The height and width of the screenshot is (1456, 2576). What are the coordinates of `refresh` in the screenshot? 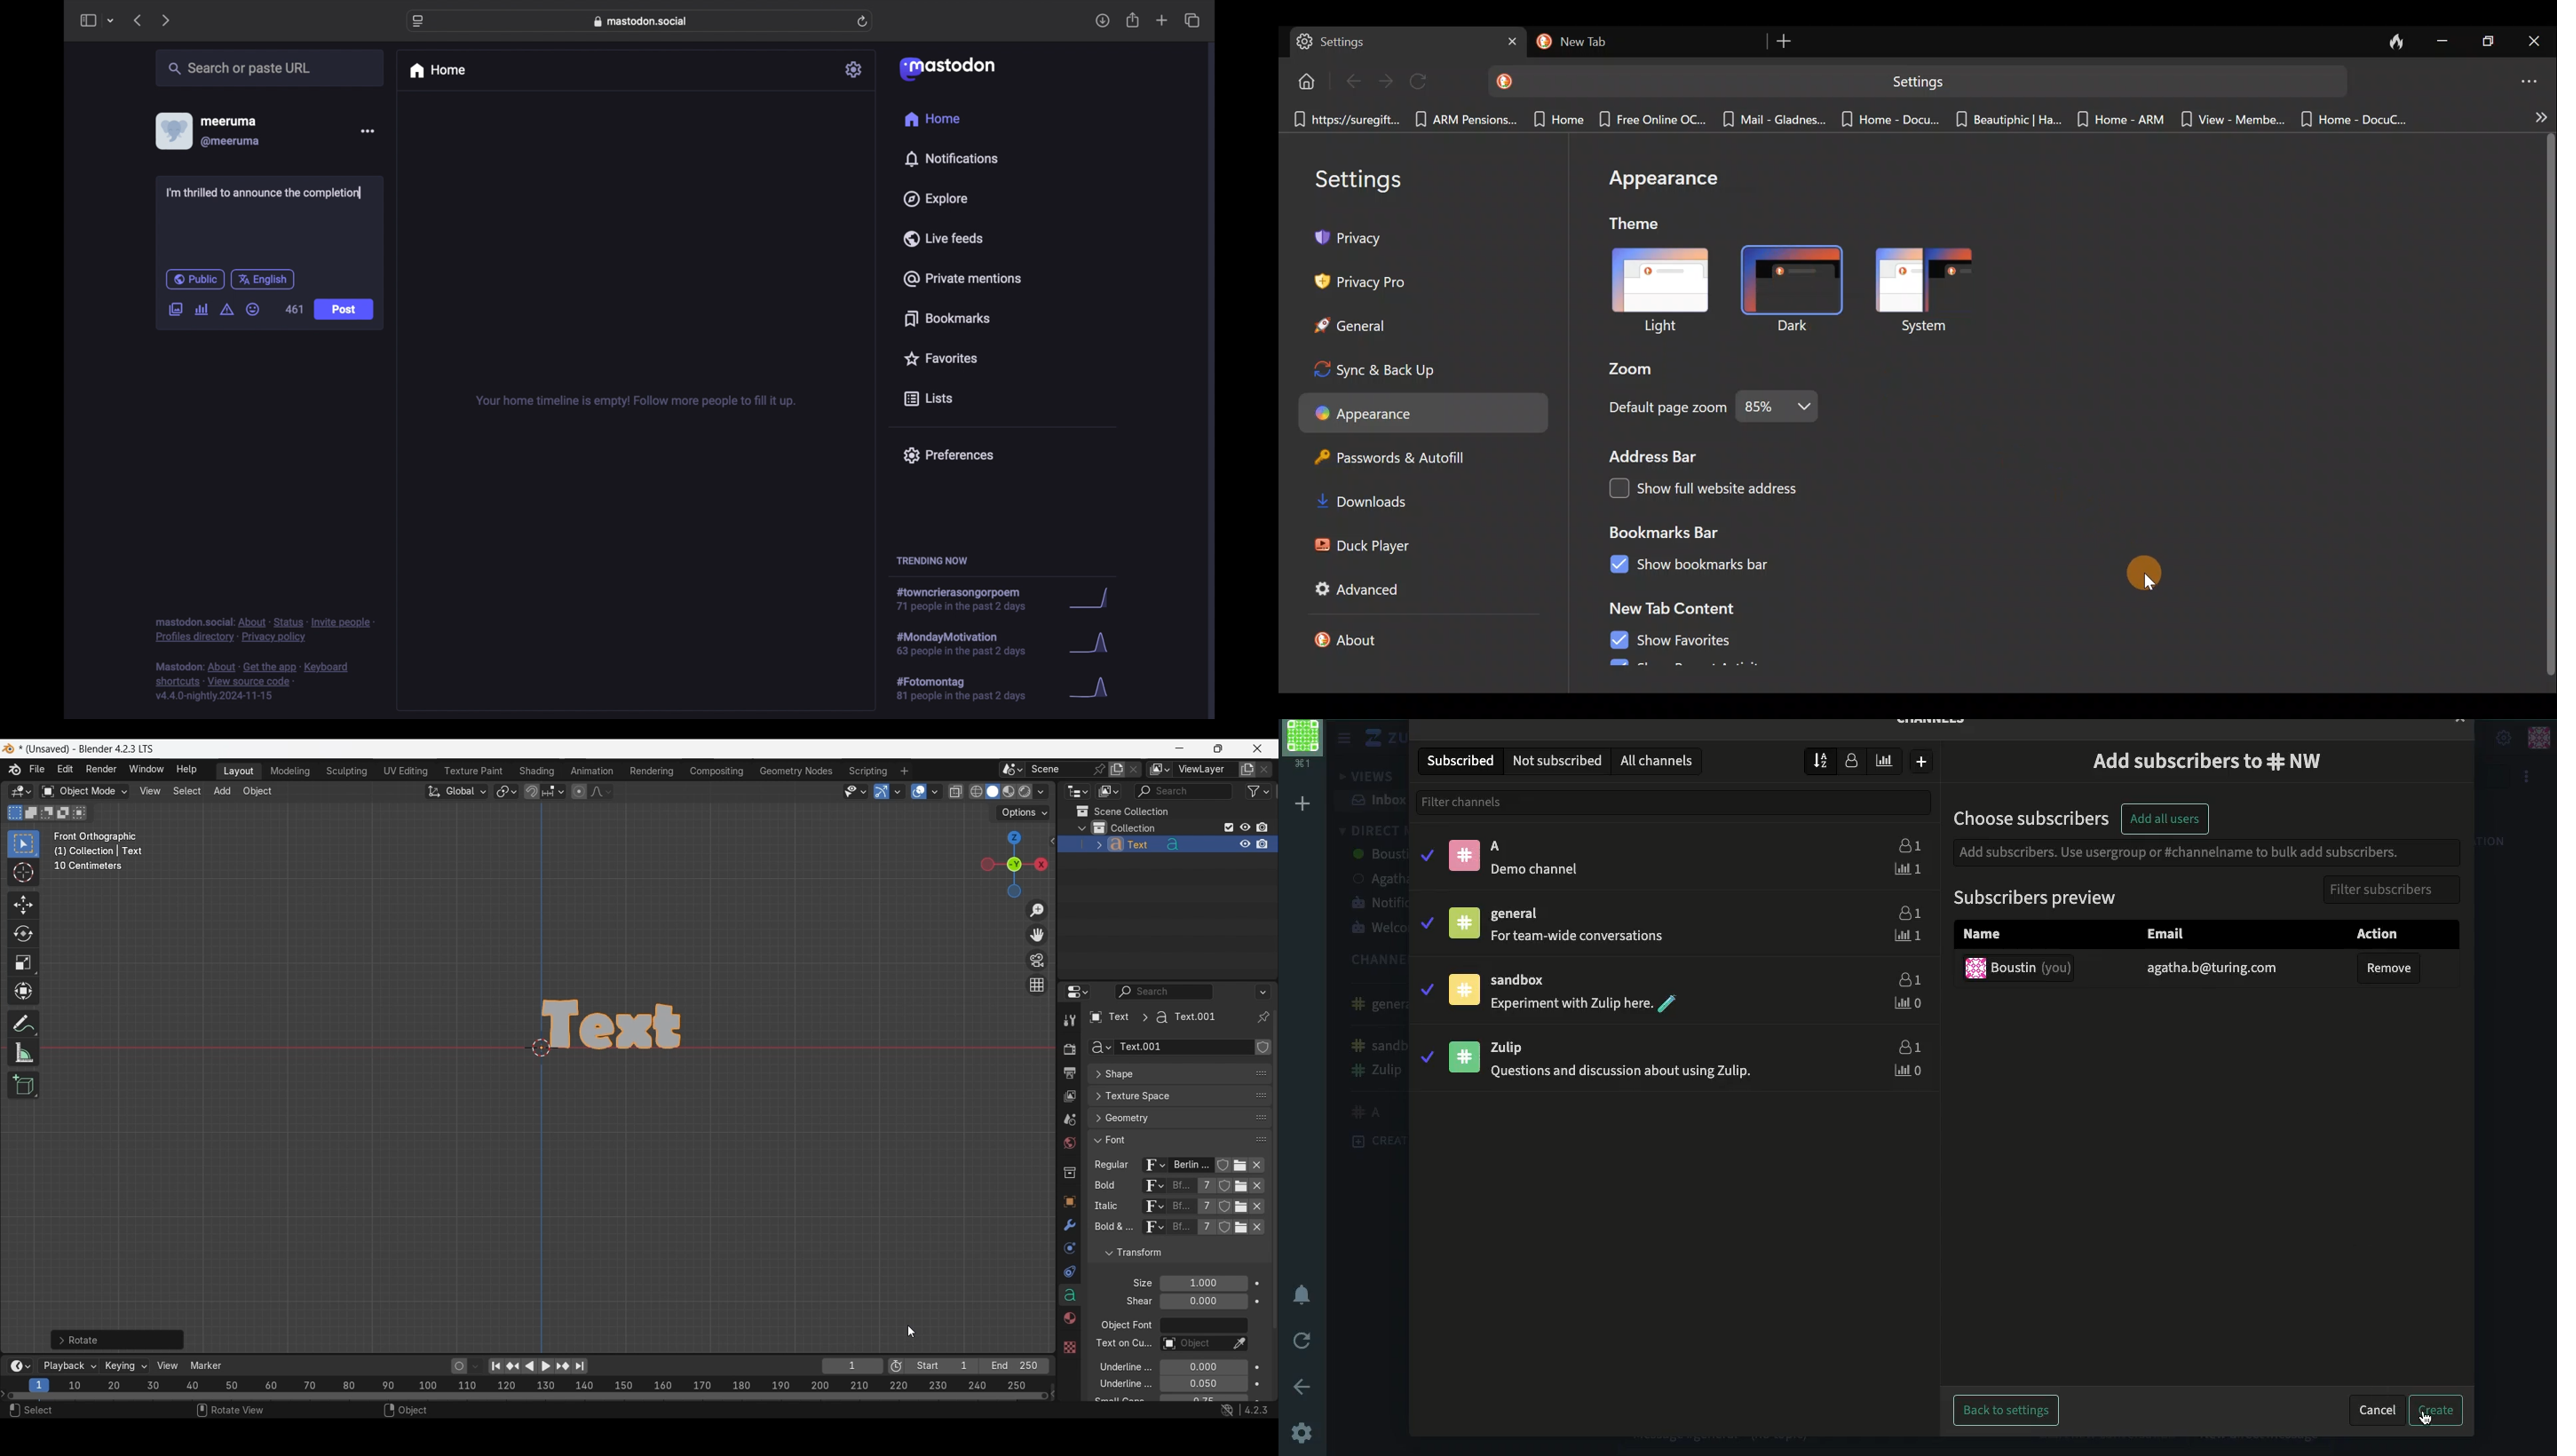 It's located at (862, 21).